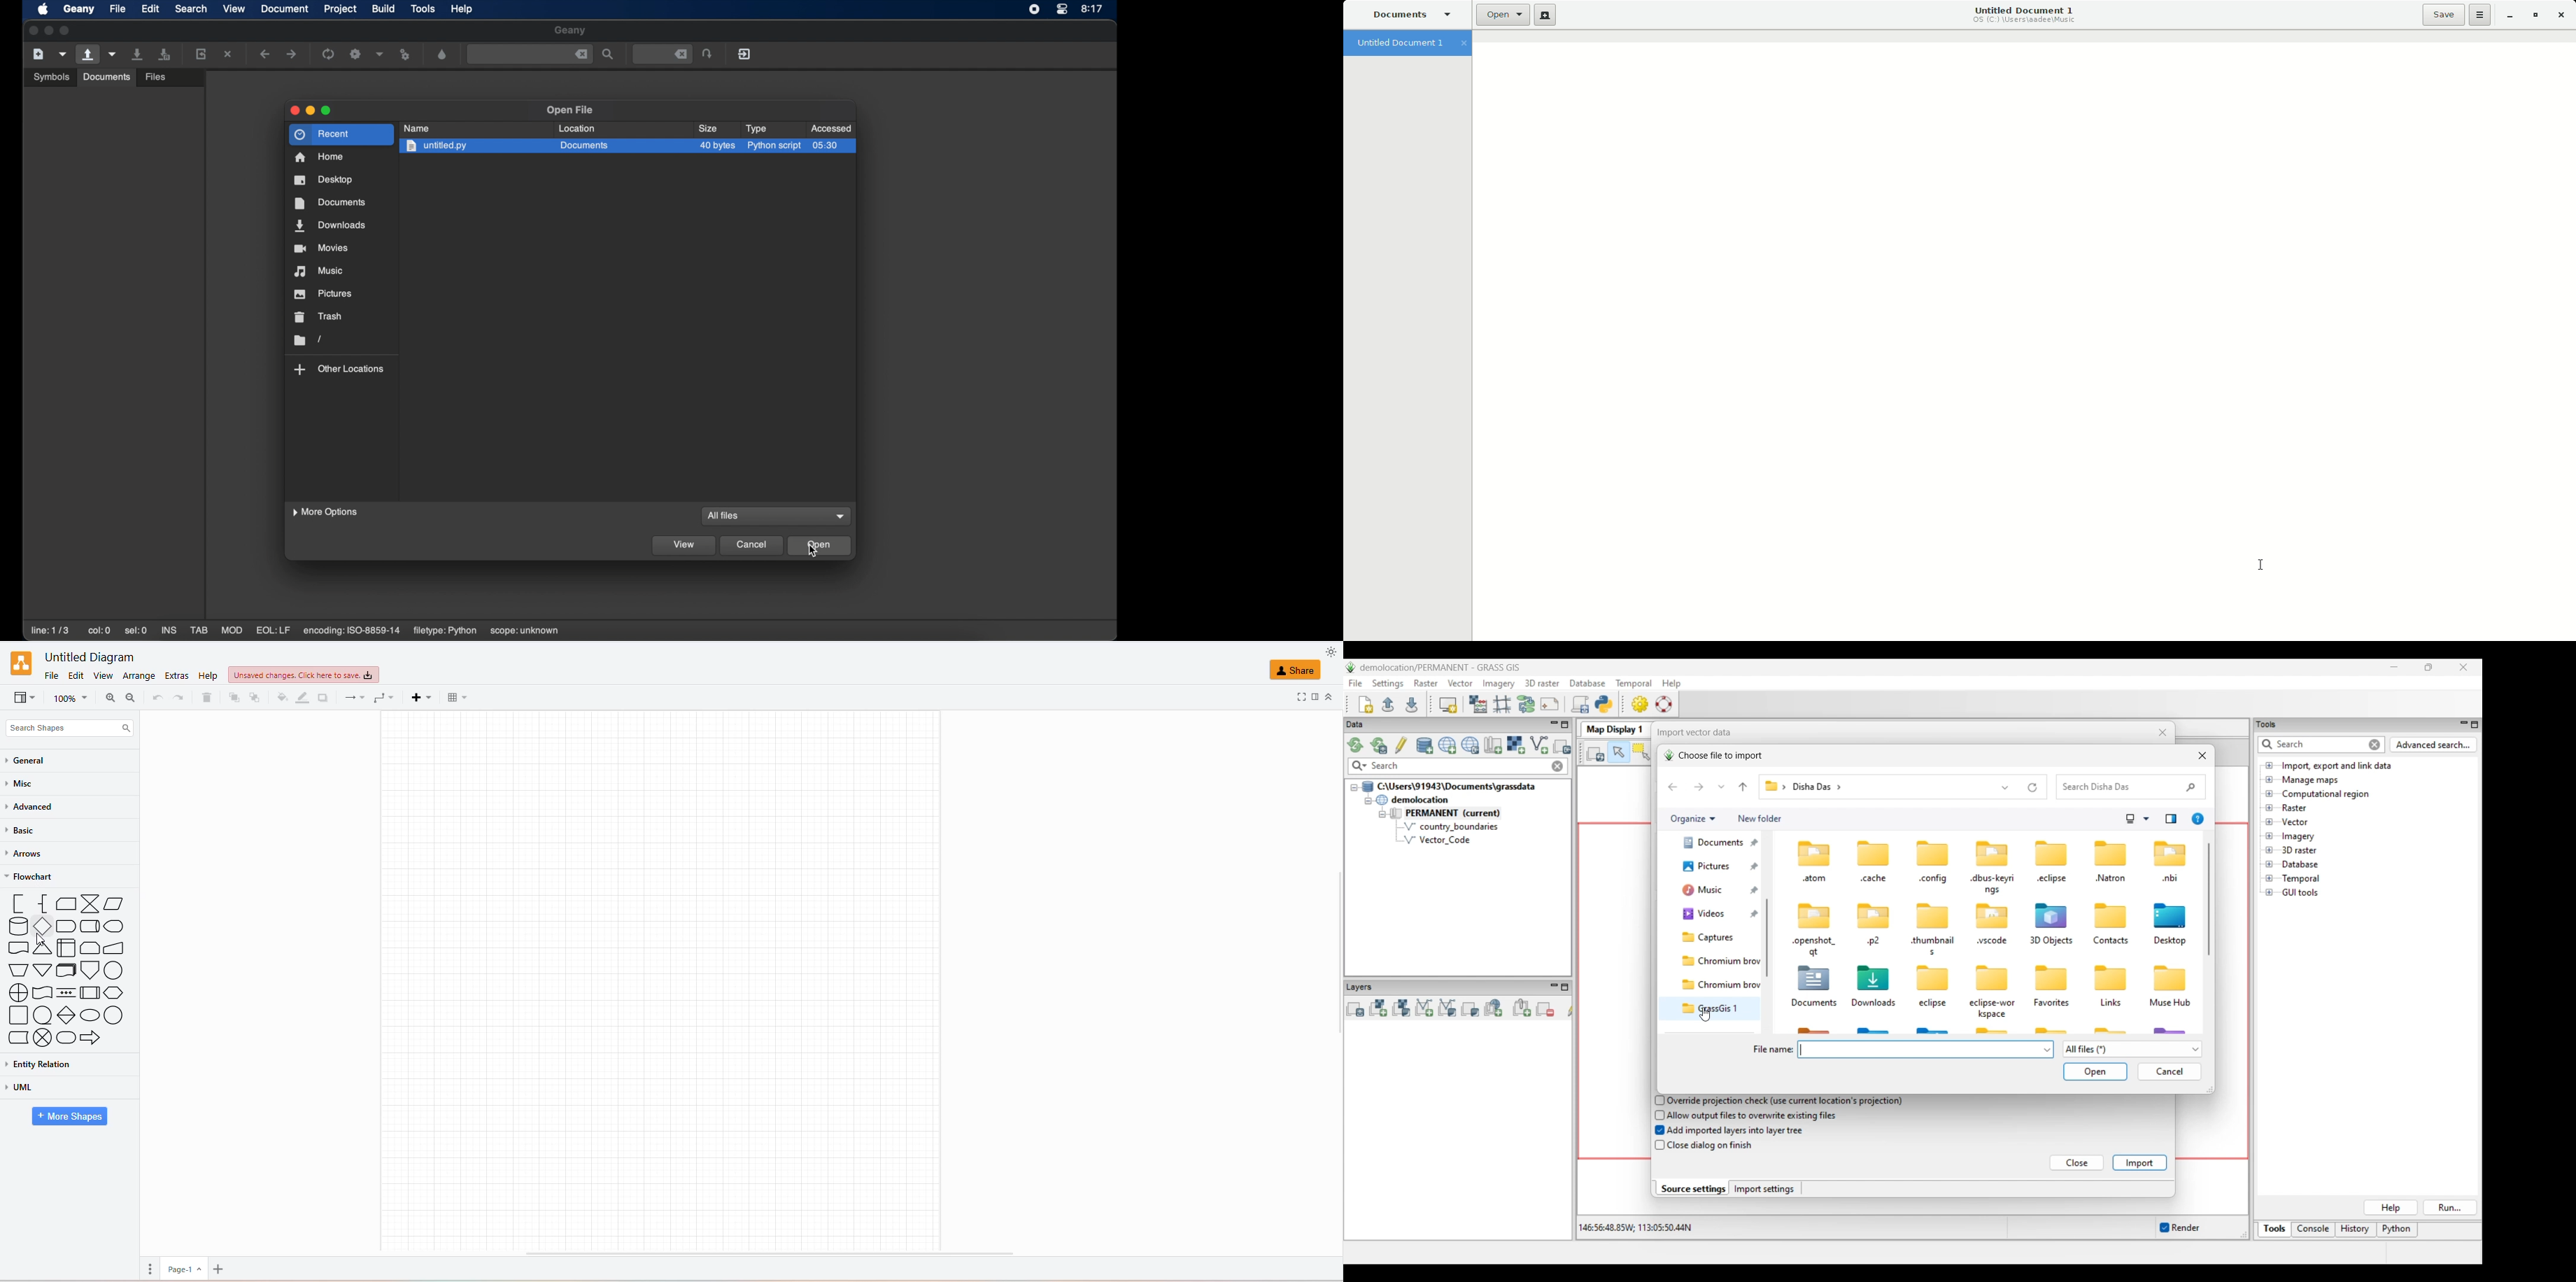 The width and height of the screenshot is (2576, 1288). Describe the element at coordinates (21, 661) in the screenshot. I see `LOGO` at that location.